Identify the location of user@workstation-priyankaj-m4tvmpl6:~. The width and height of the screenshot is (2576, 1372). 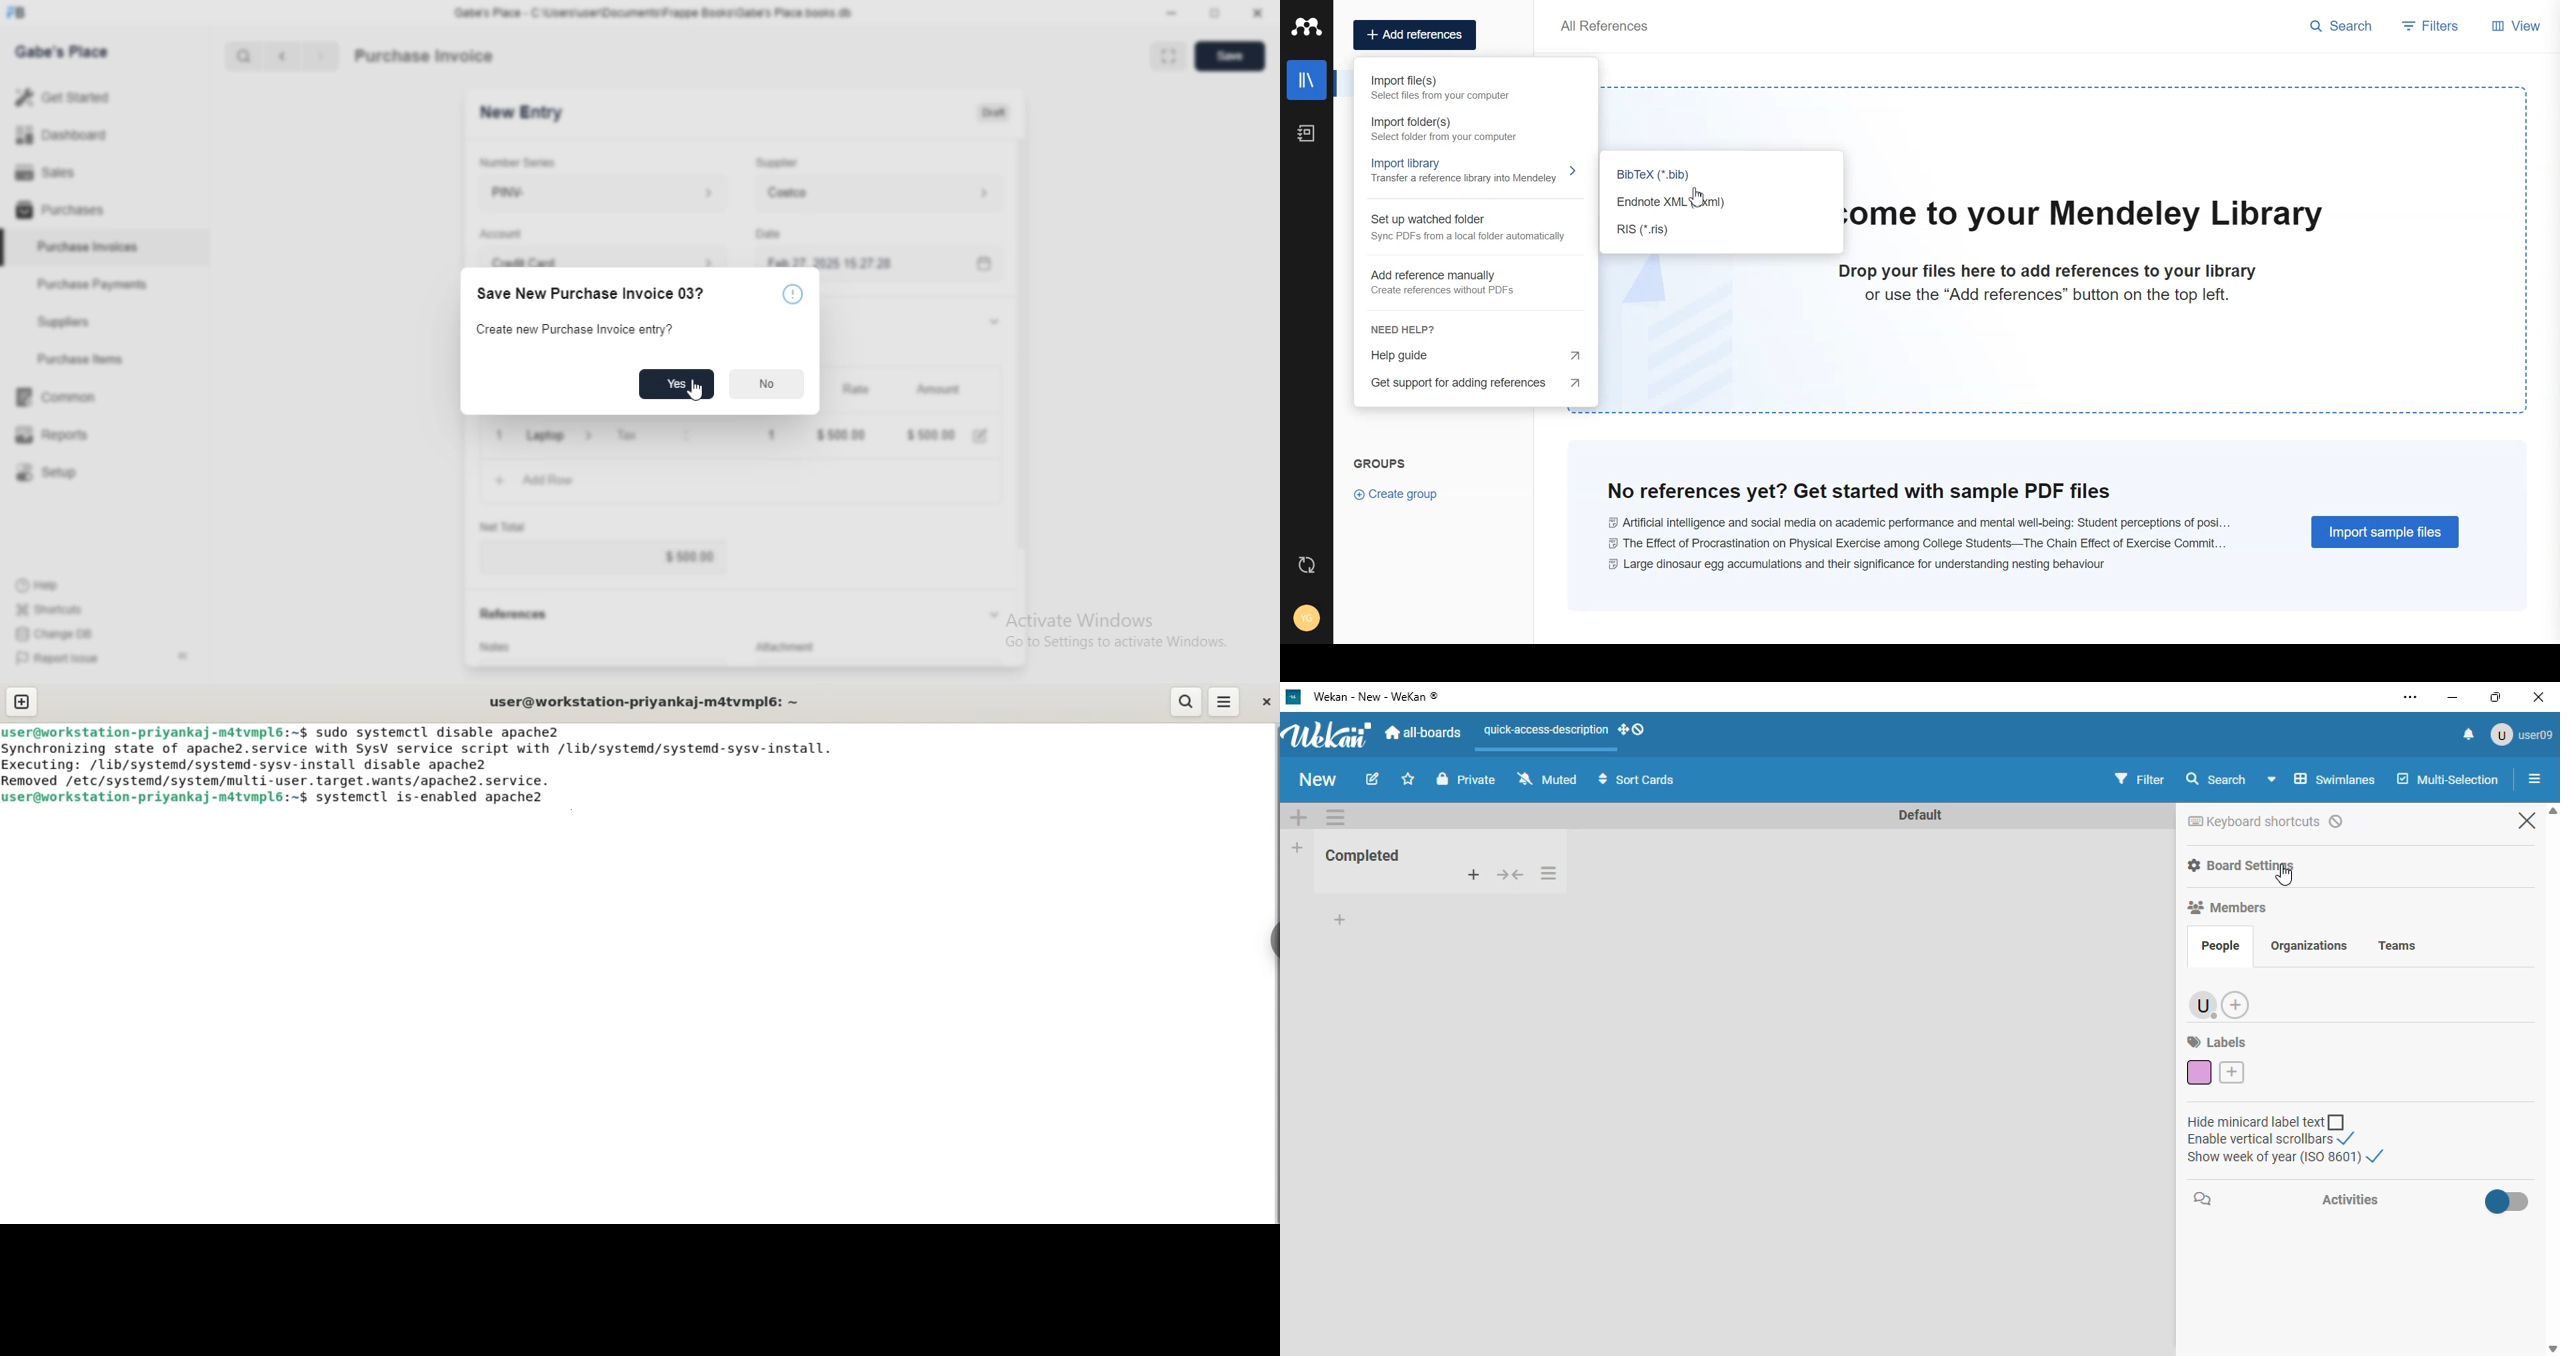
(646, 702).